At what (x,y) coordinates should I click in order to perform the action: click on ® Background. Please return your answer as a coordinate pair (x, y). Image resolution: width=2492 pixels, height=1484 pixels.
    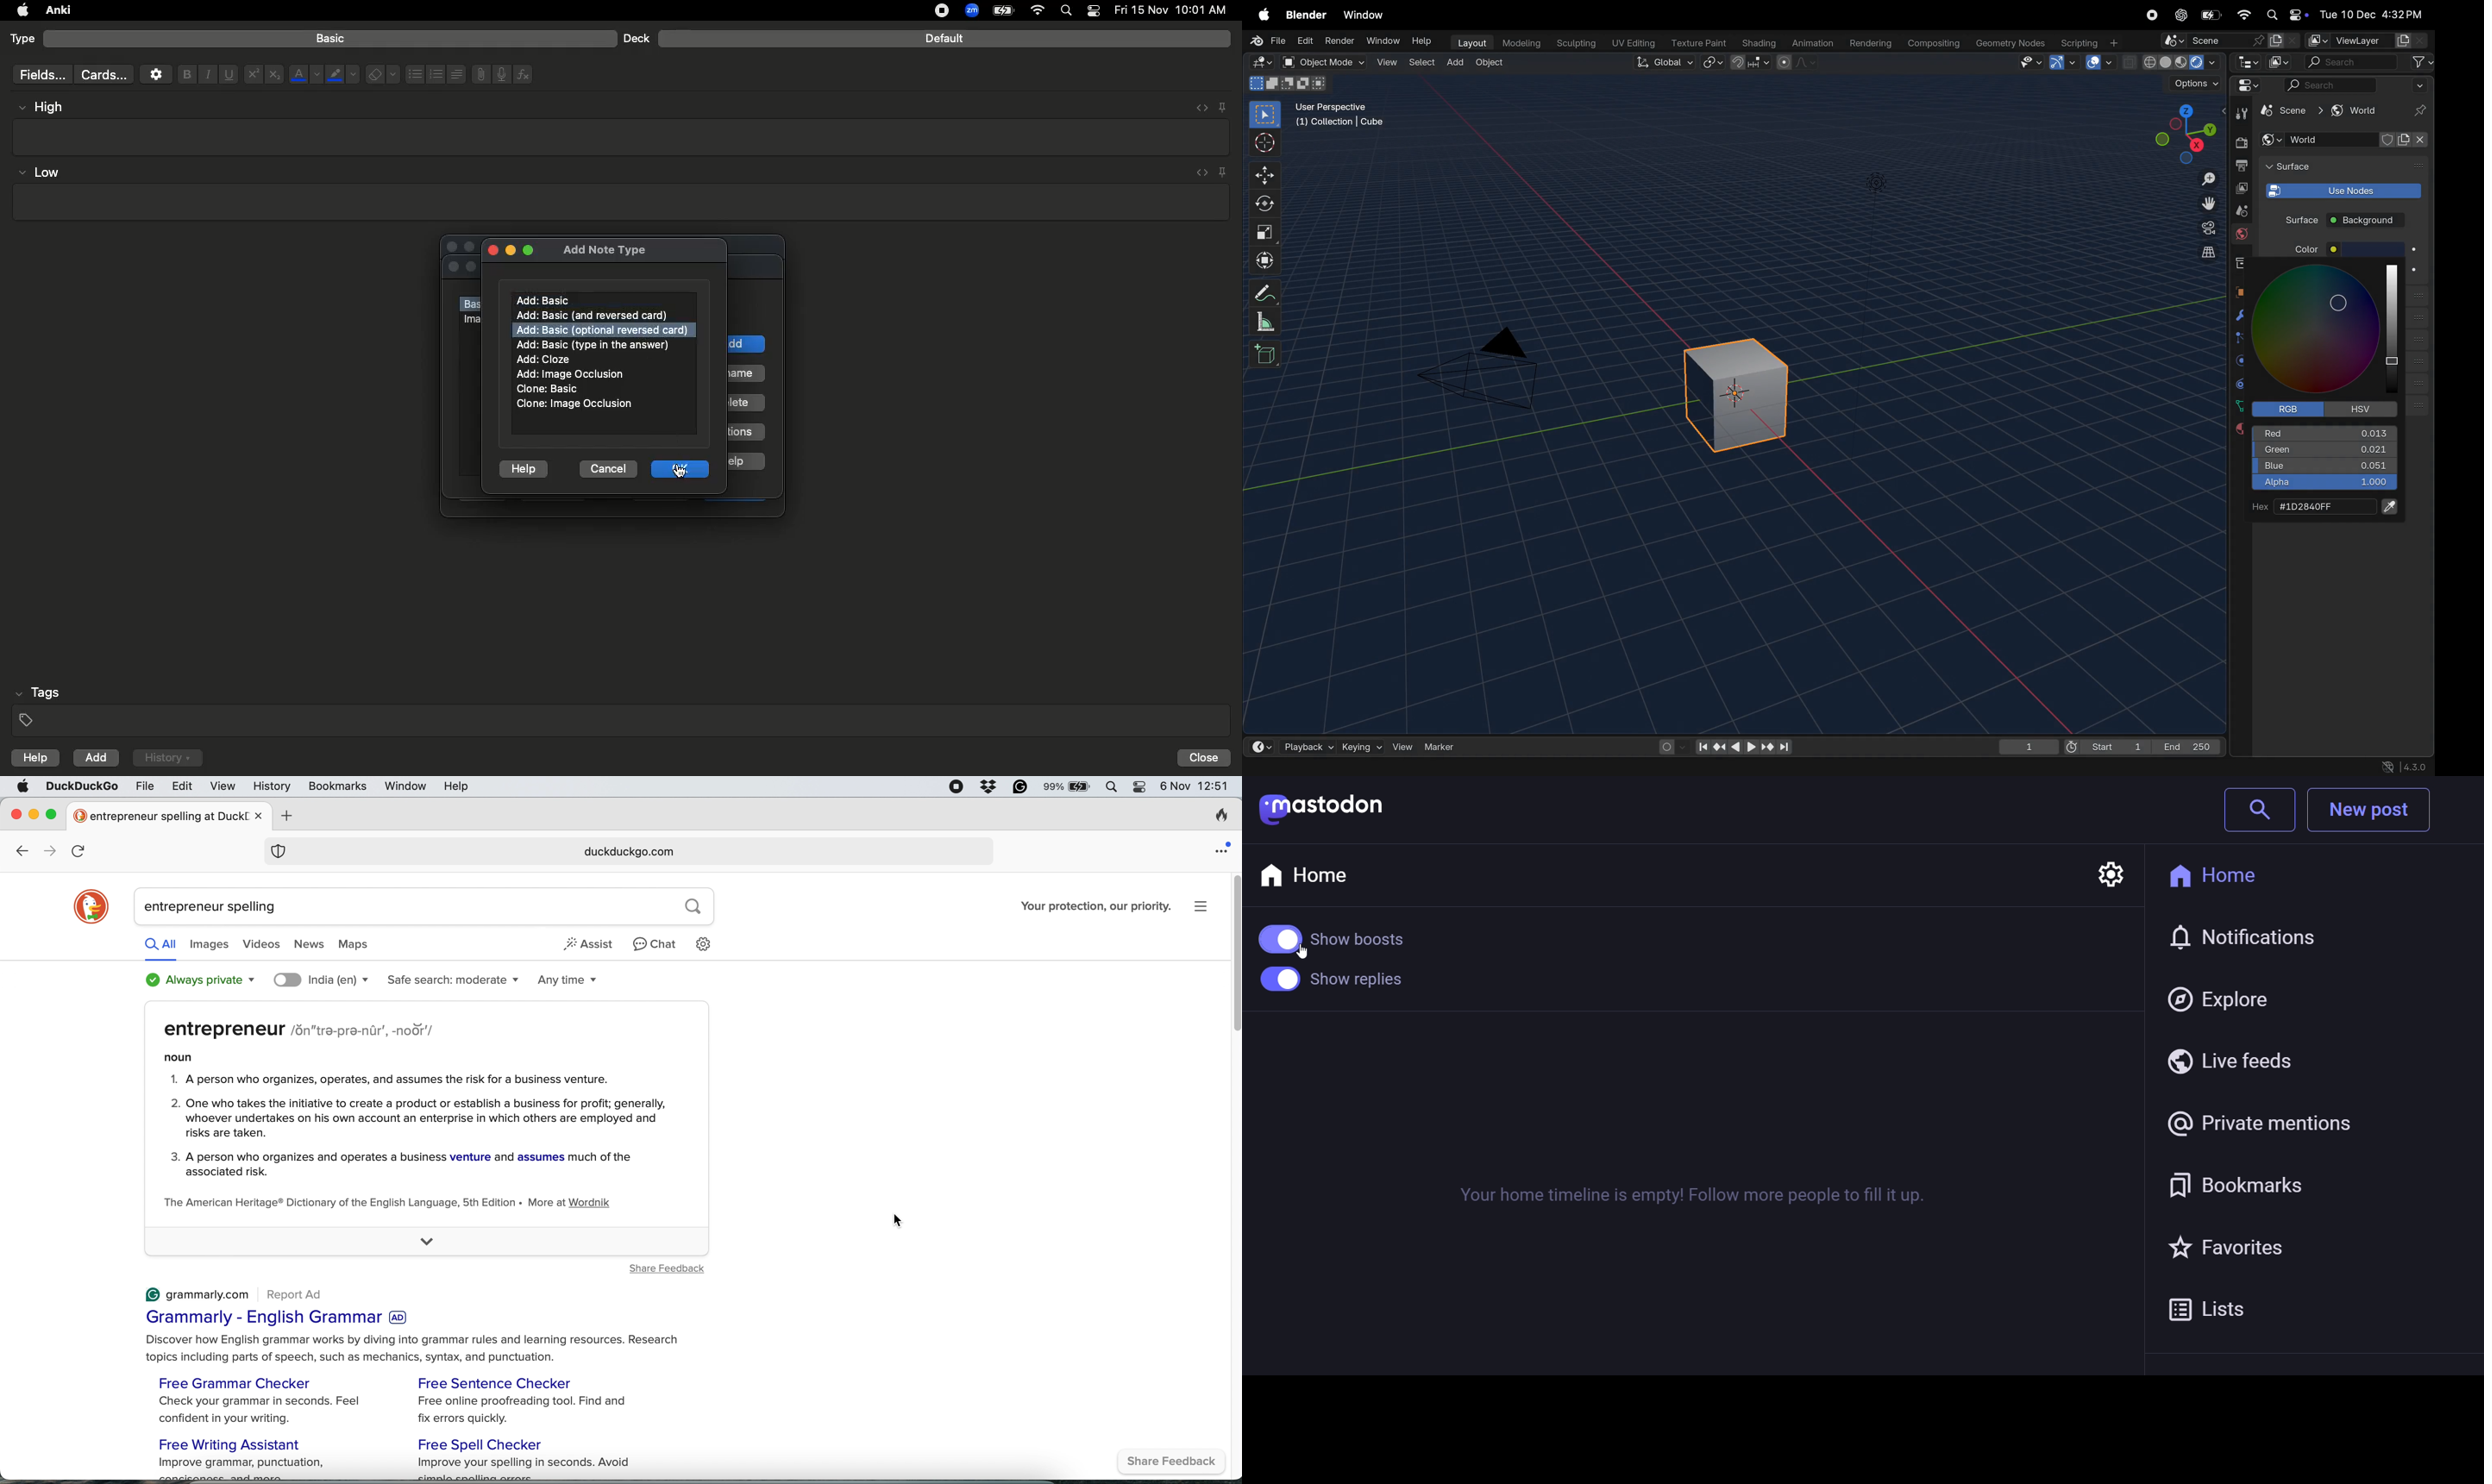
    Looking at the image, I should click on (2371, 220).